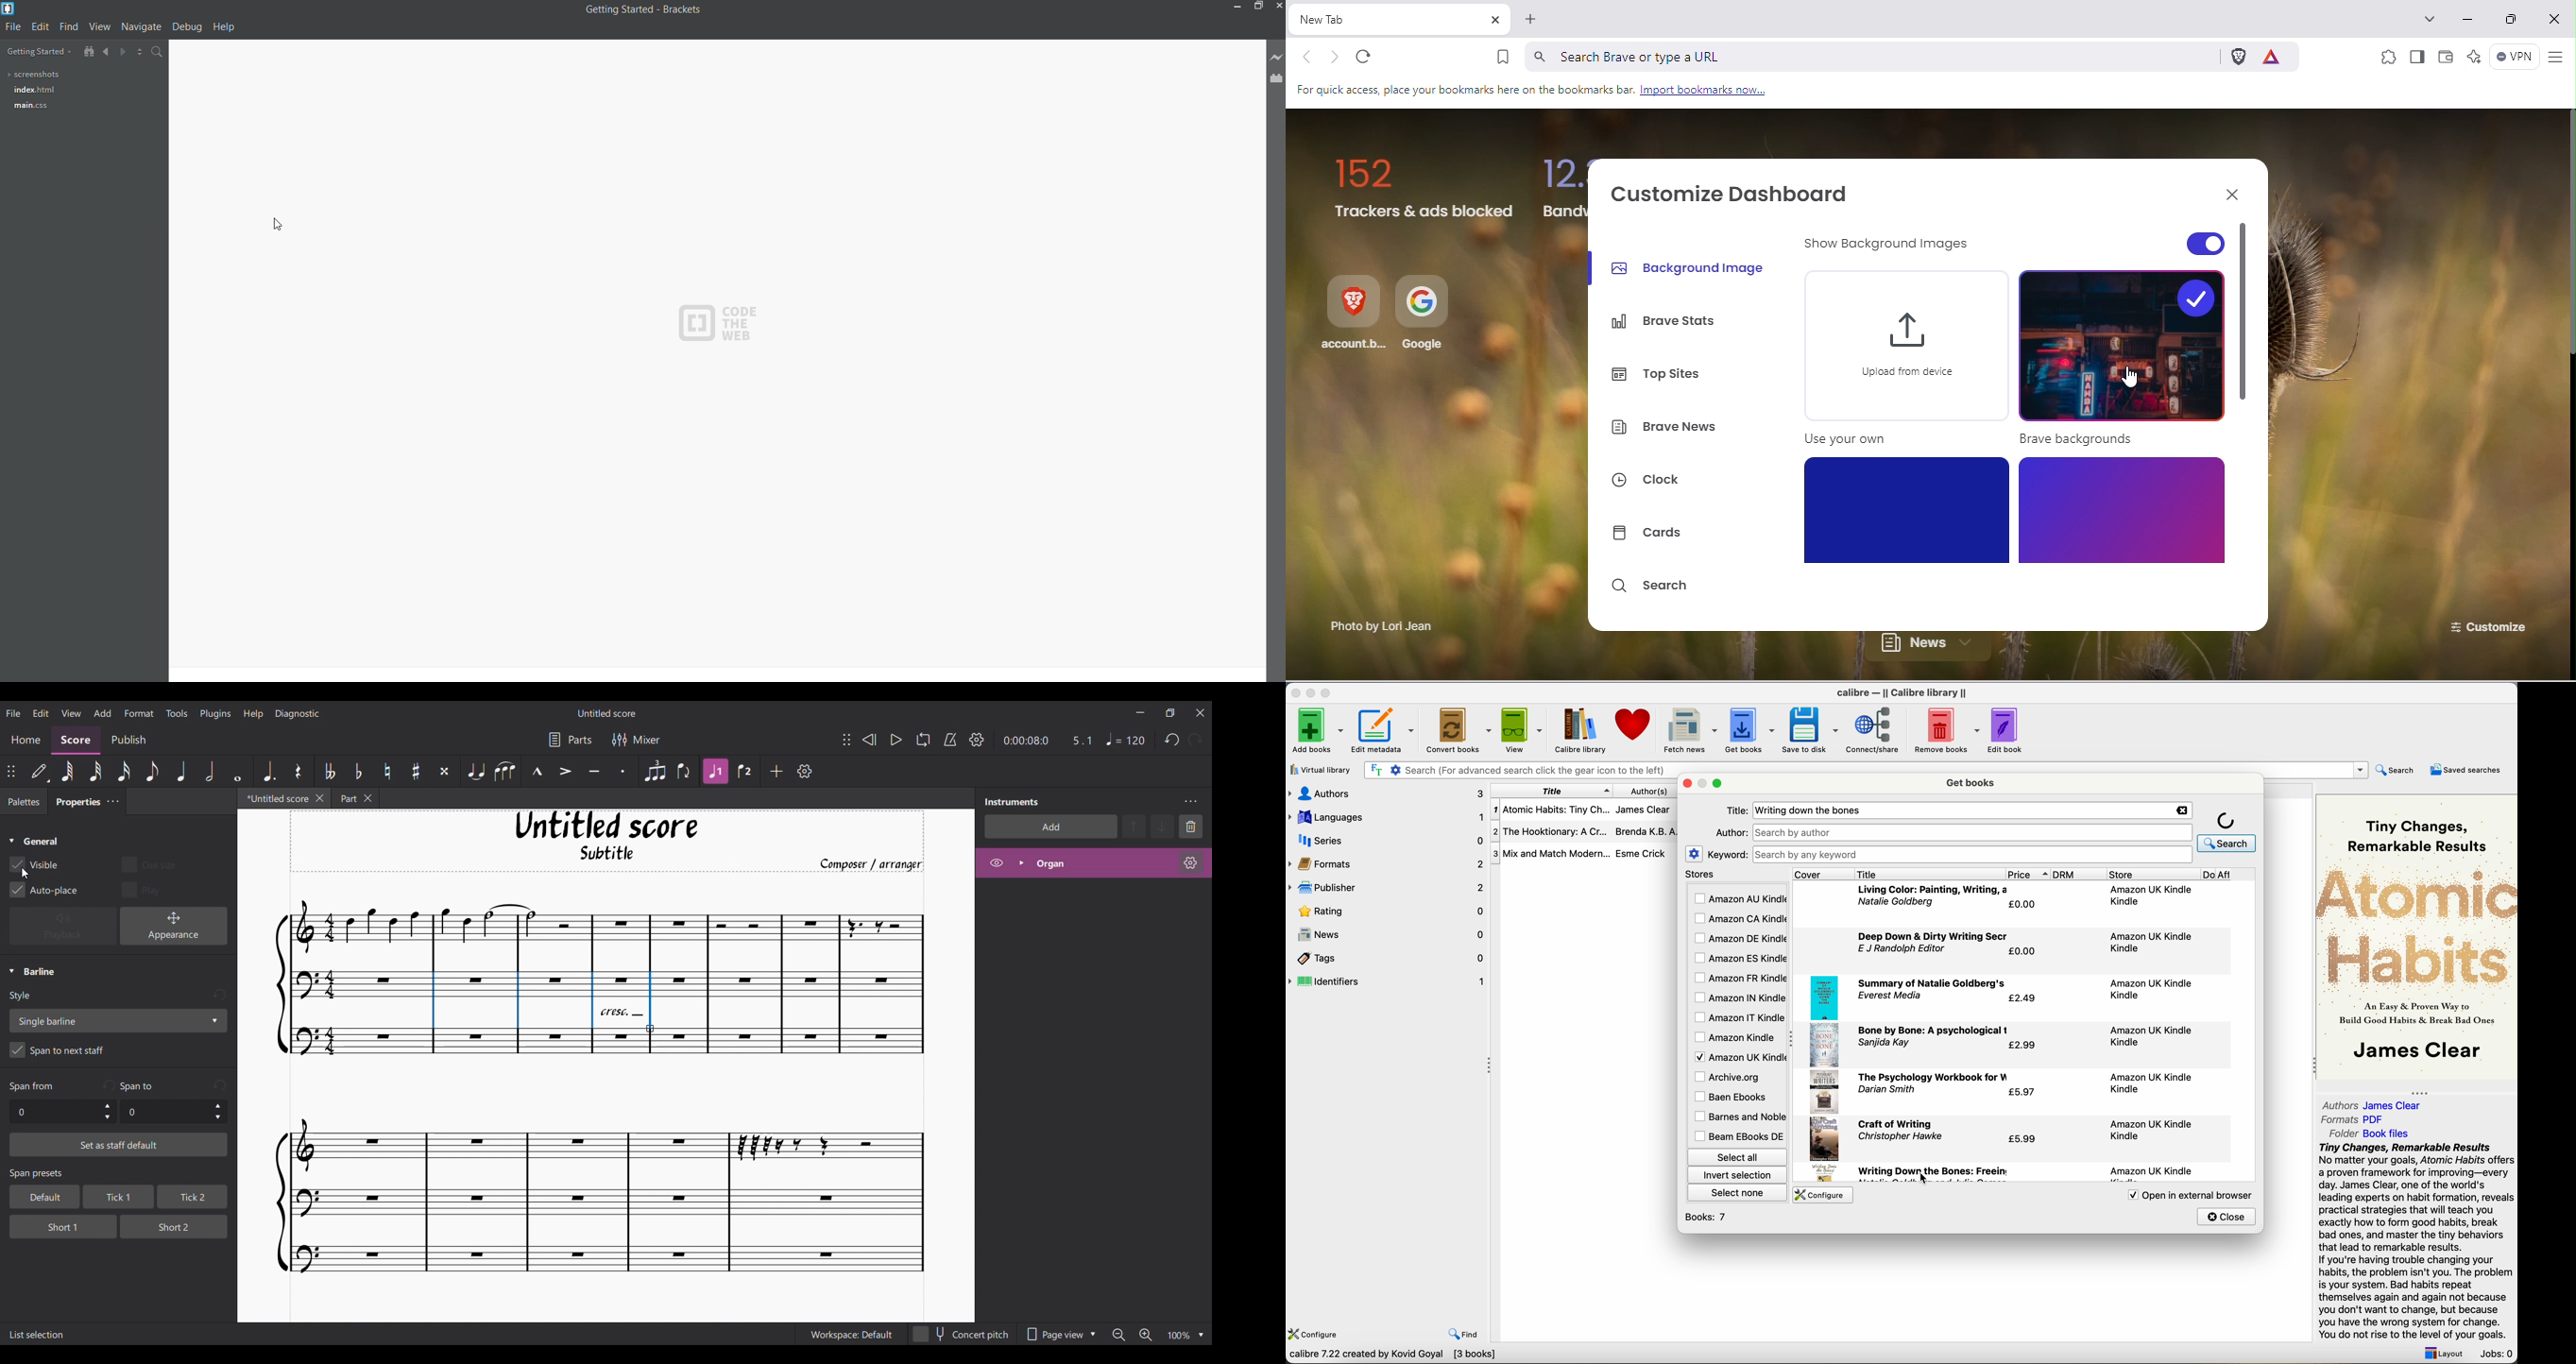 This screenshot has width=2576, height=1372. Describe the element at coordinates (2466, 770) in the screenshot. I see `saved searches` at that location.